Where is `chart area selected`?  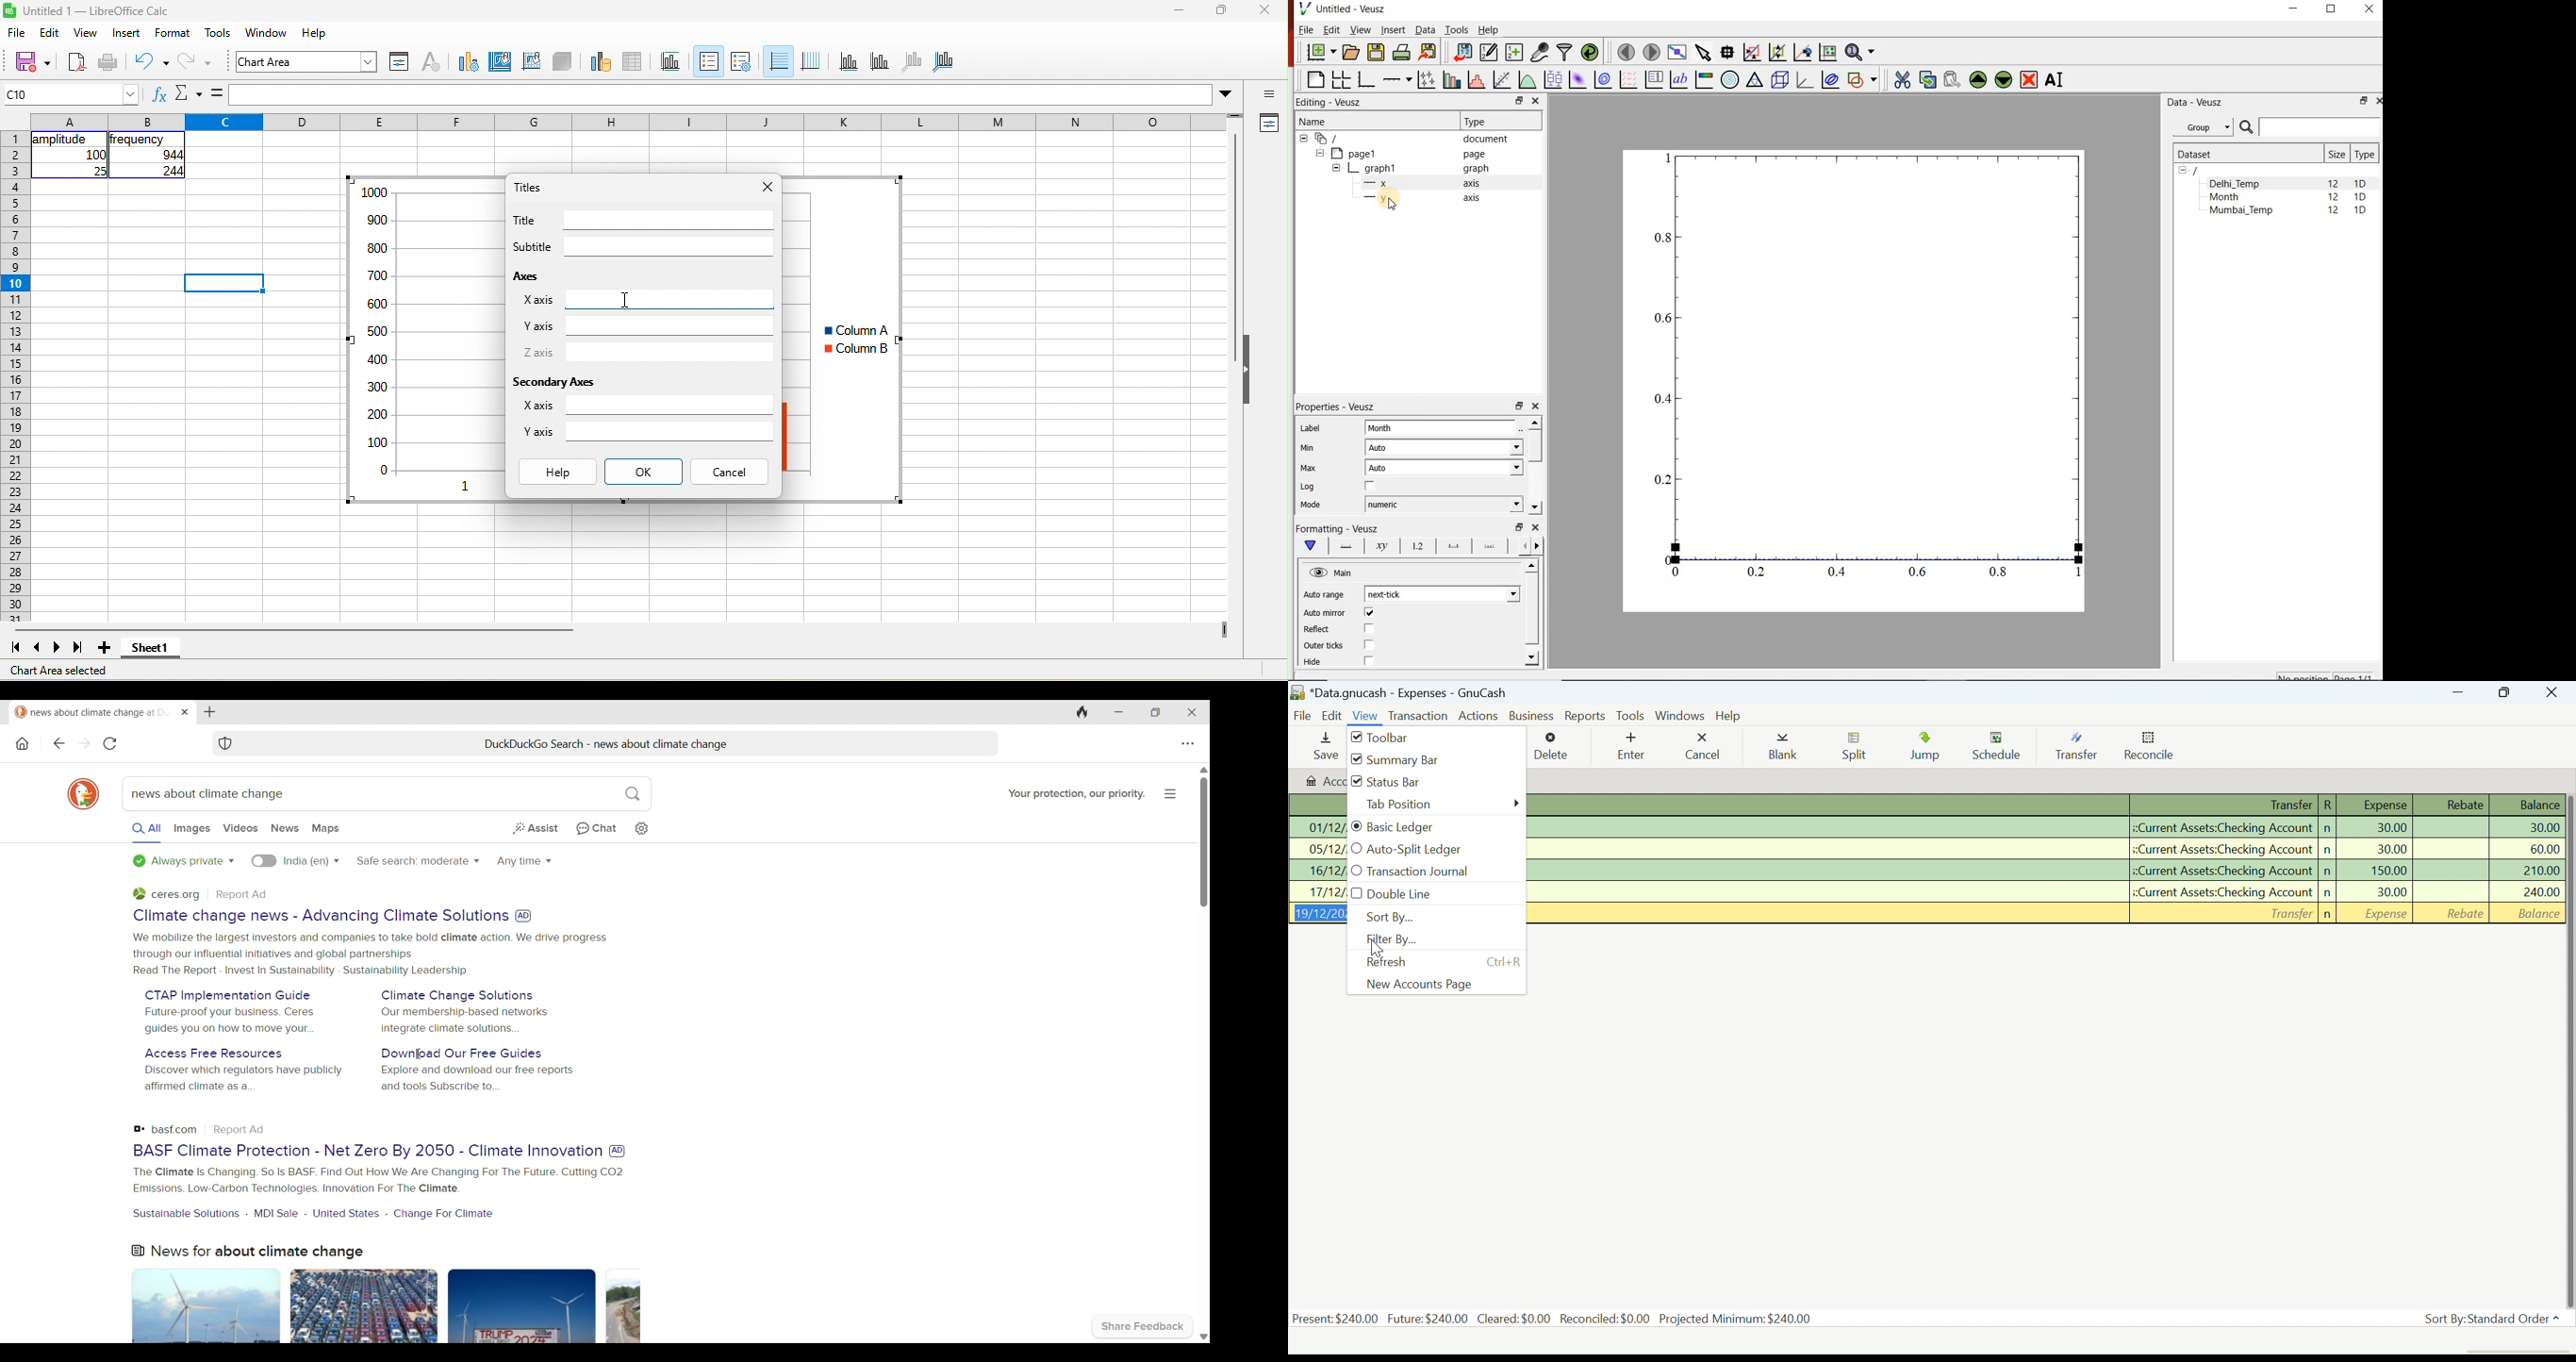 chart area selected is located at coordinates (58, 671).